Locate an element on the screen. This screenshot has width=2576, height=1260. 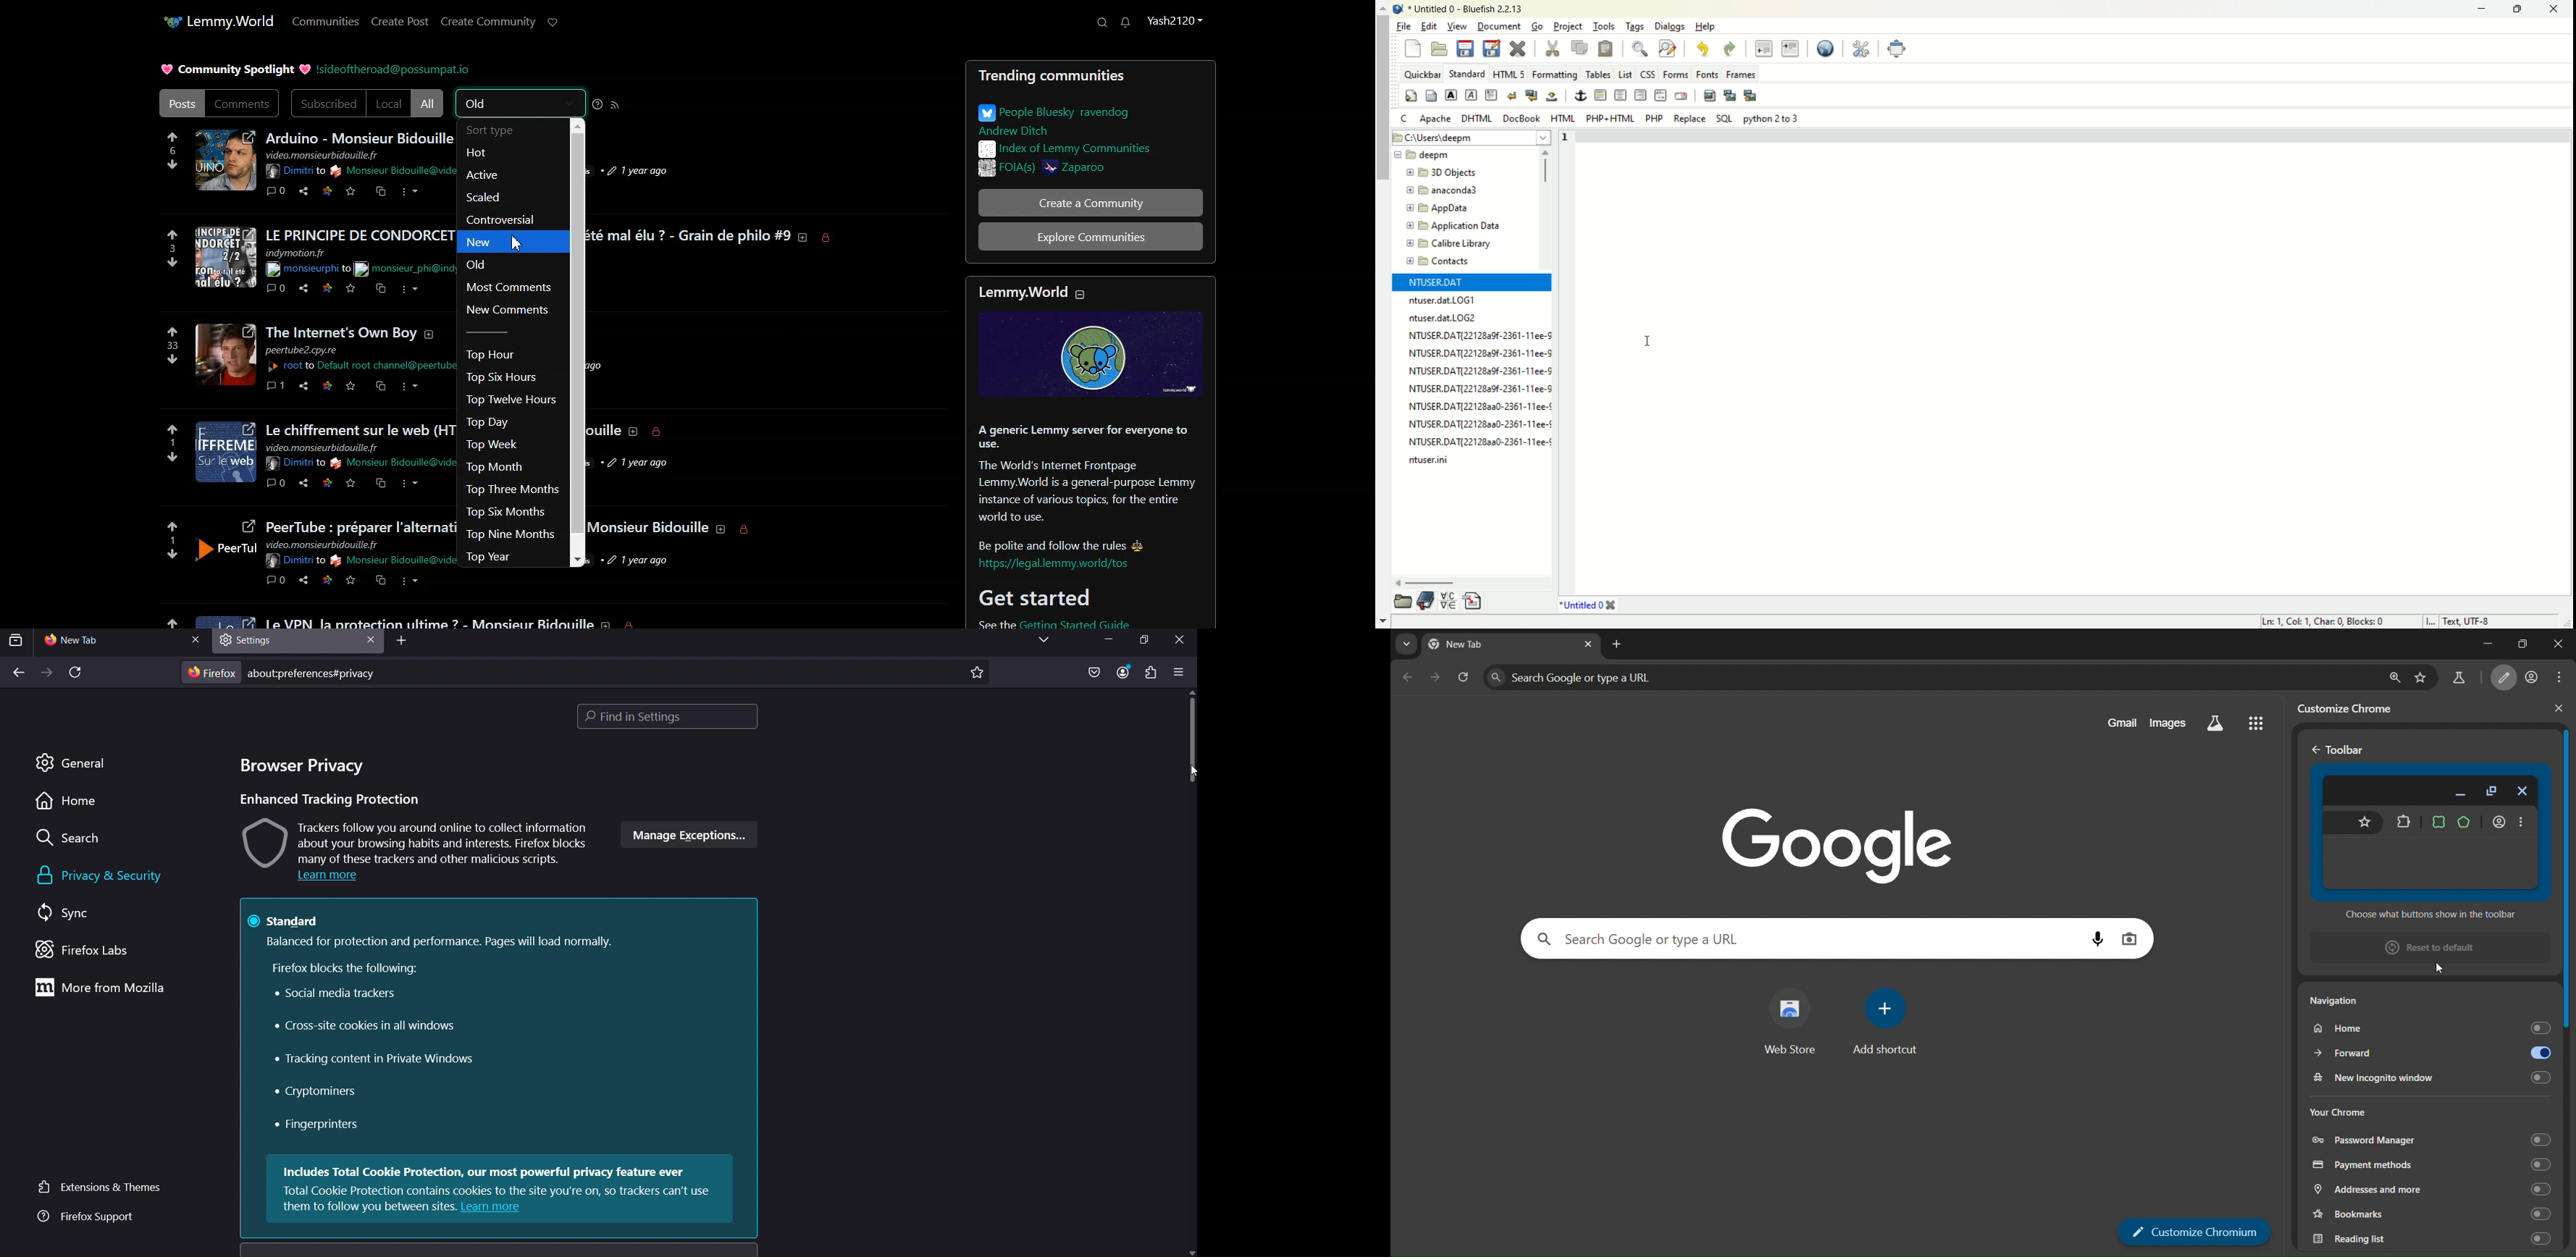
menu is located at coordinates (2558, 679).